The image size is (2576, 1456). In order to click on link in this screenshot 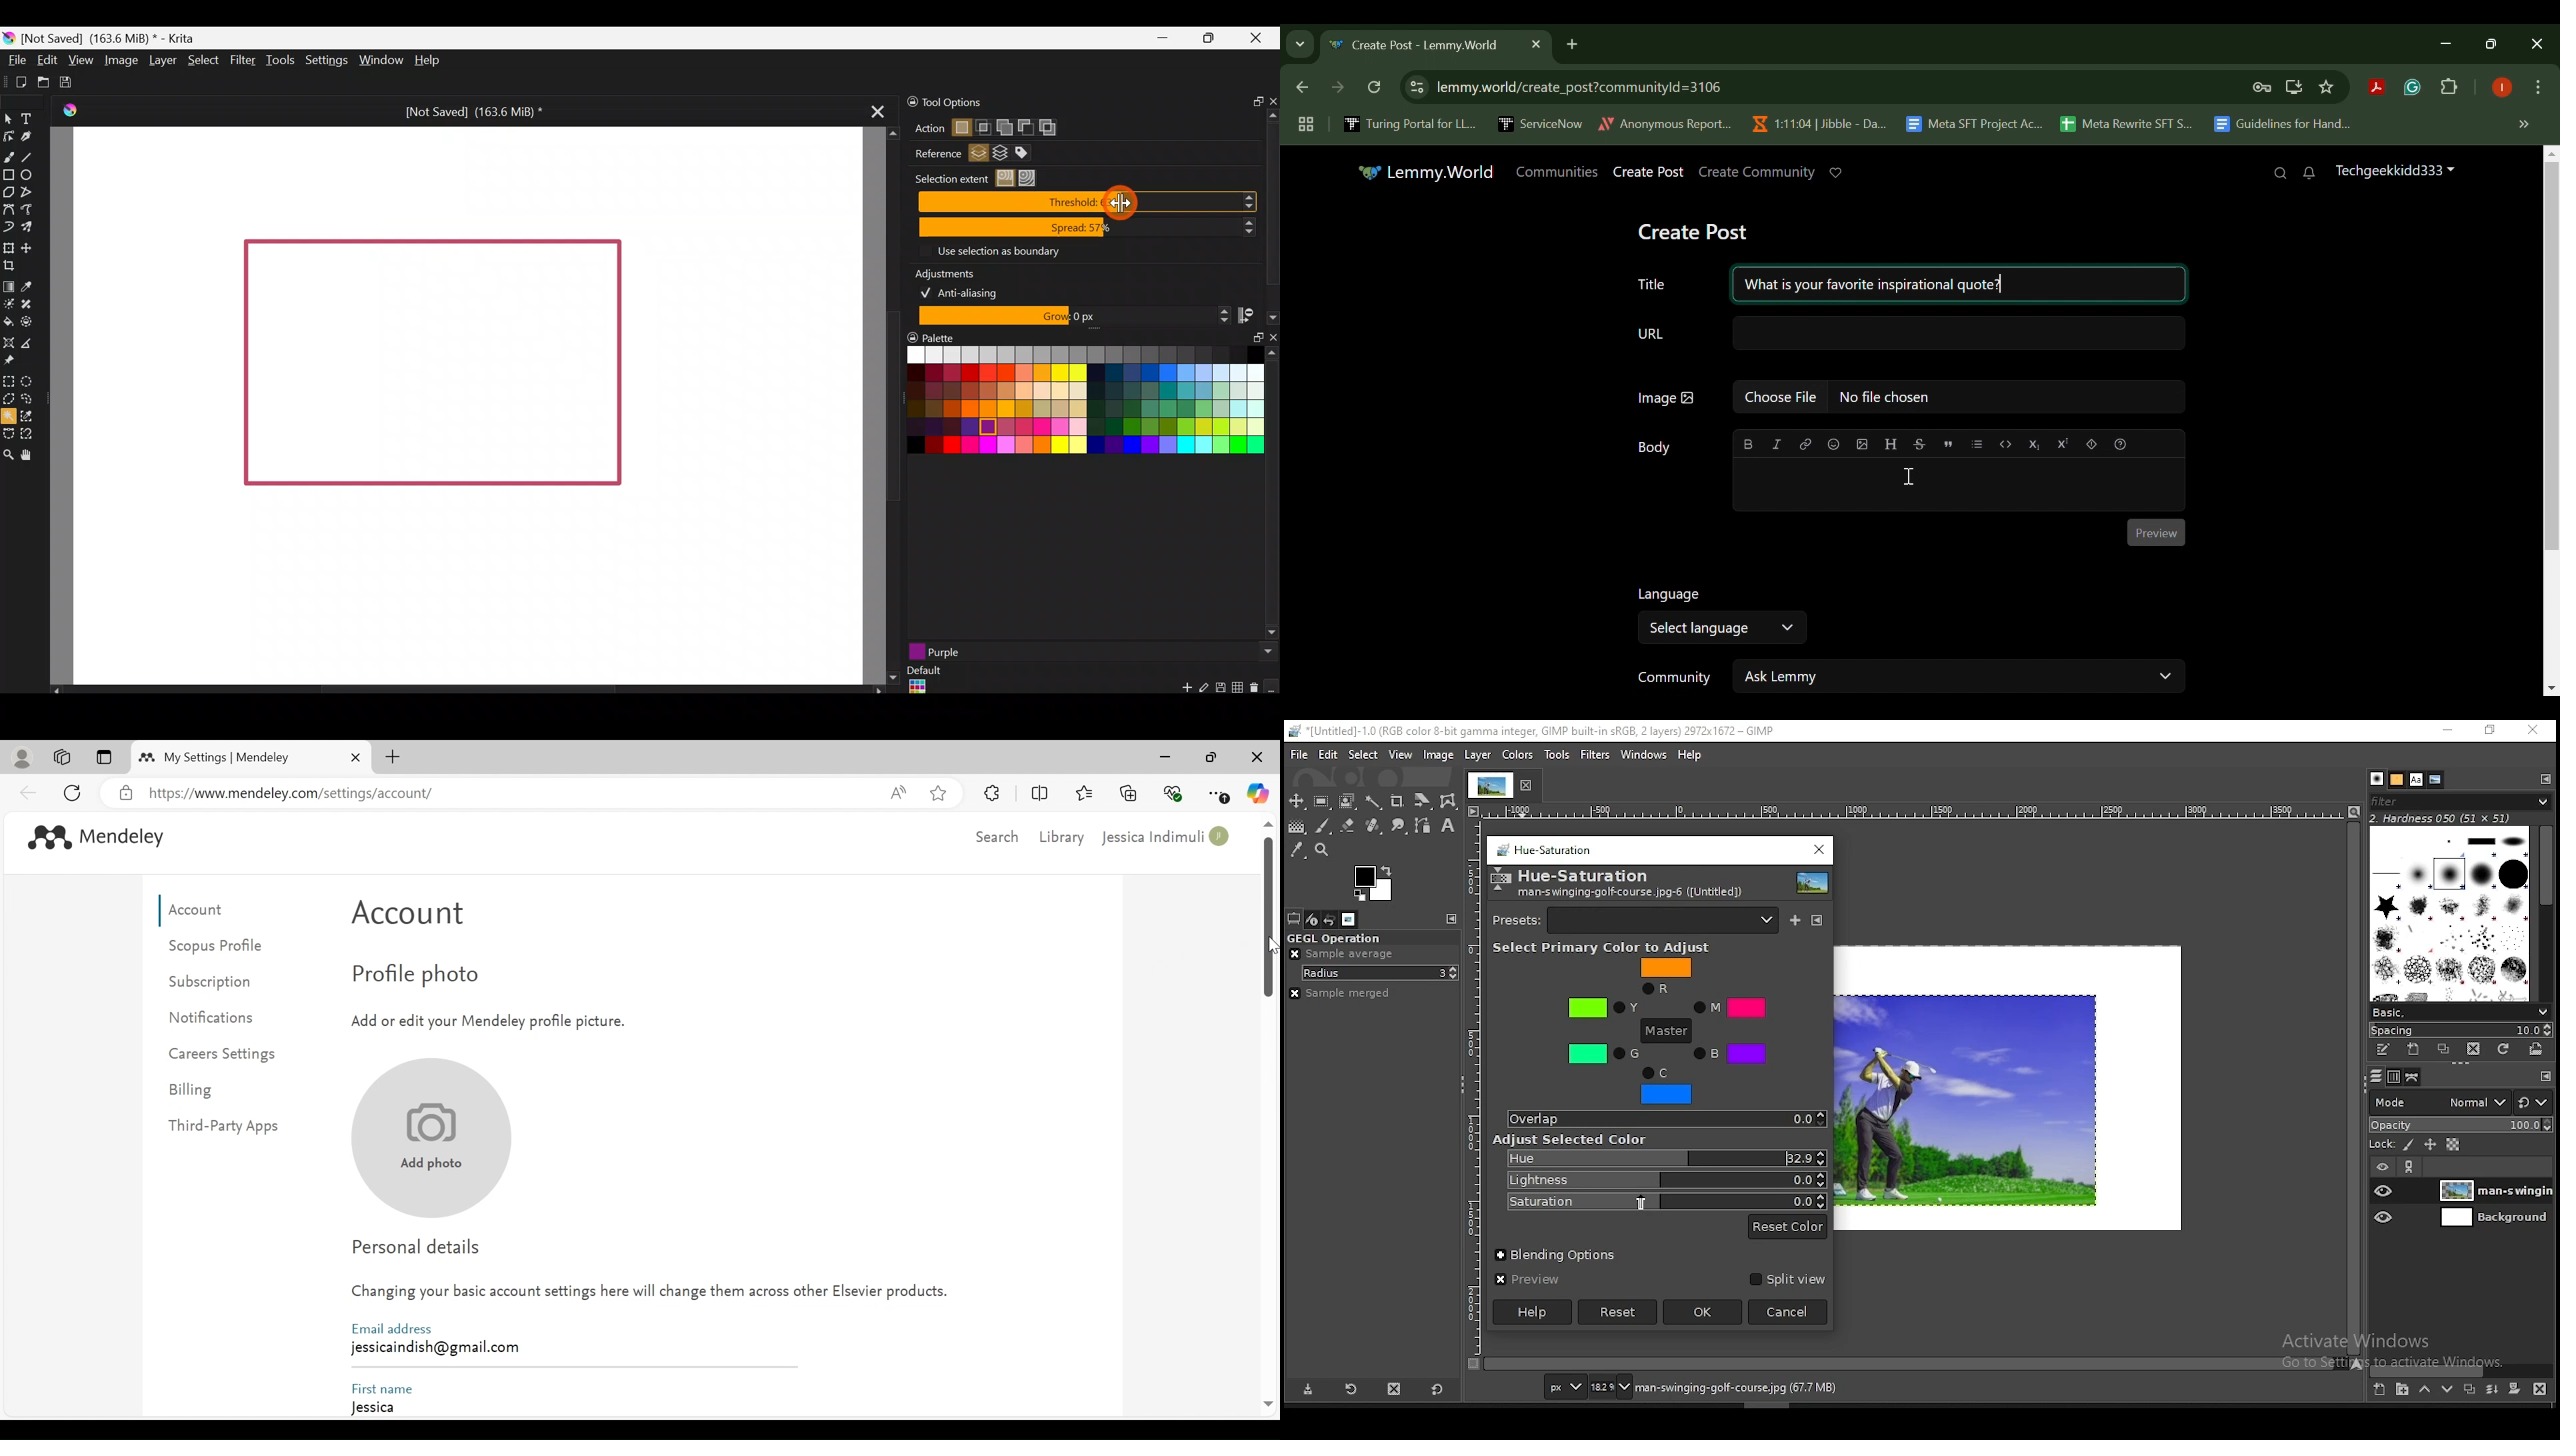, I will do `click(1806, 444)`.